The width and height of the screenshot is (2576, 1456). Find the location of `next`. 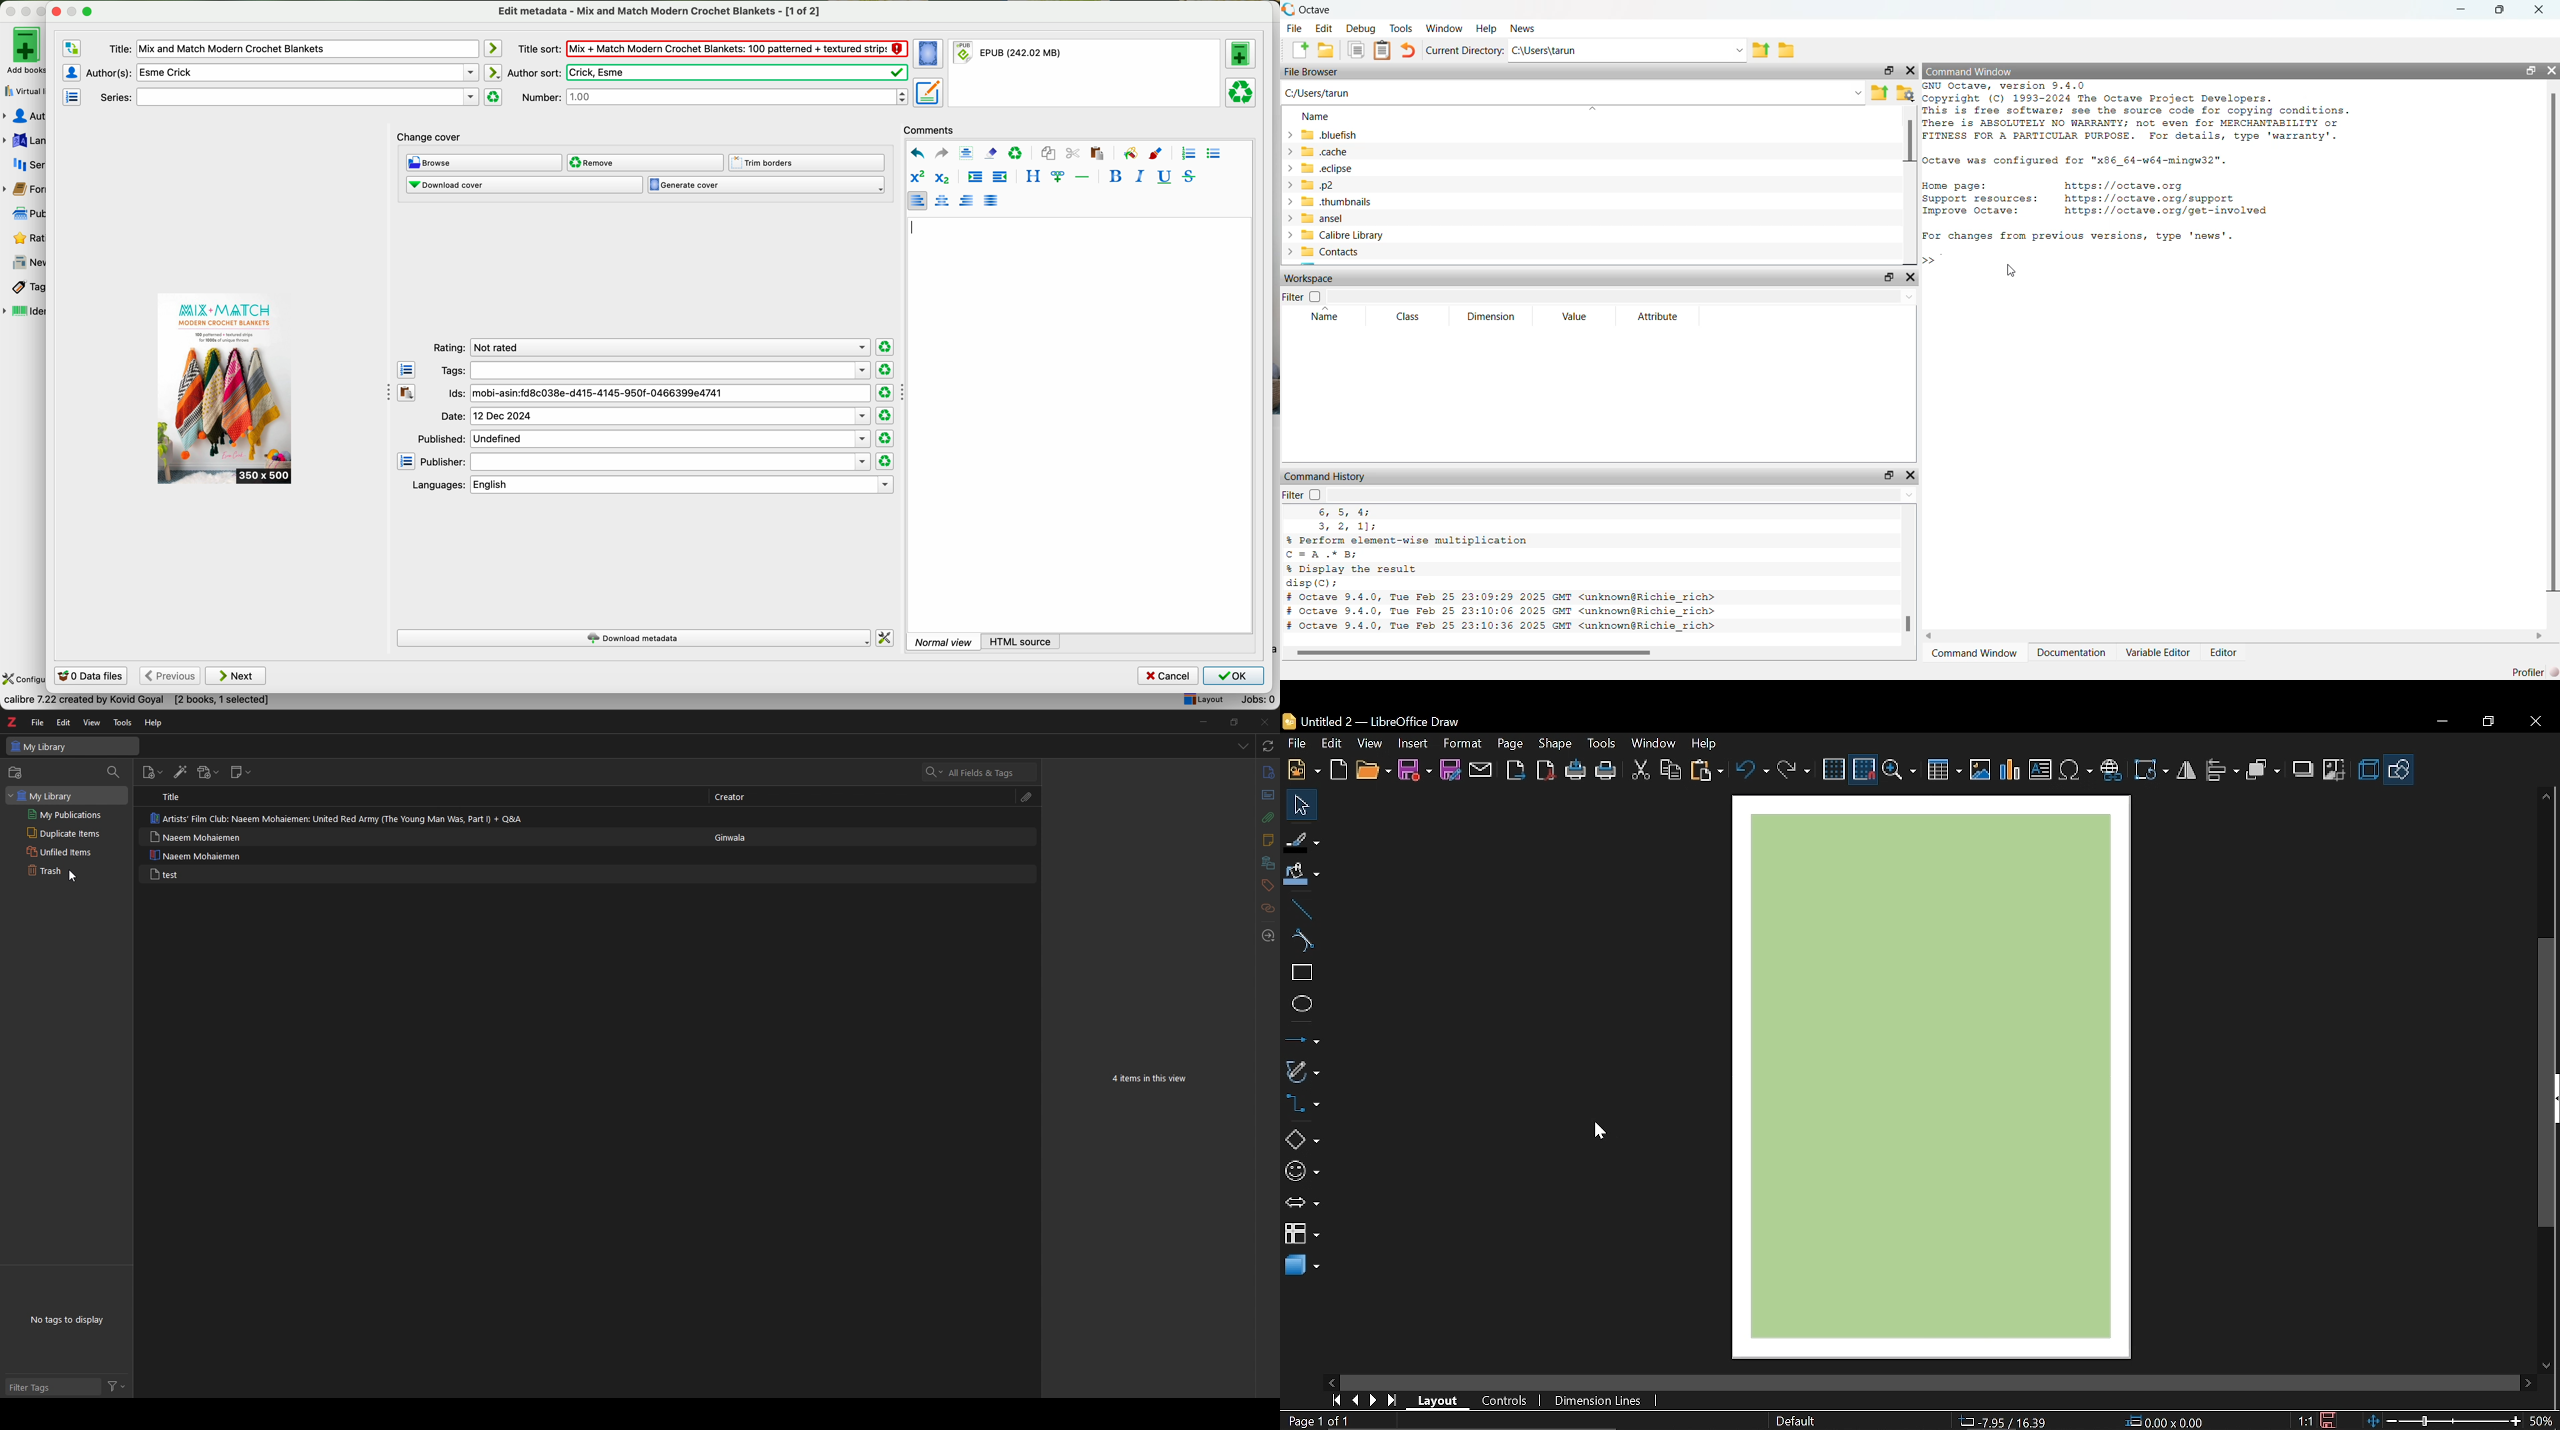

next is located at coordinates (236, 676).